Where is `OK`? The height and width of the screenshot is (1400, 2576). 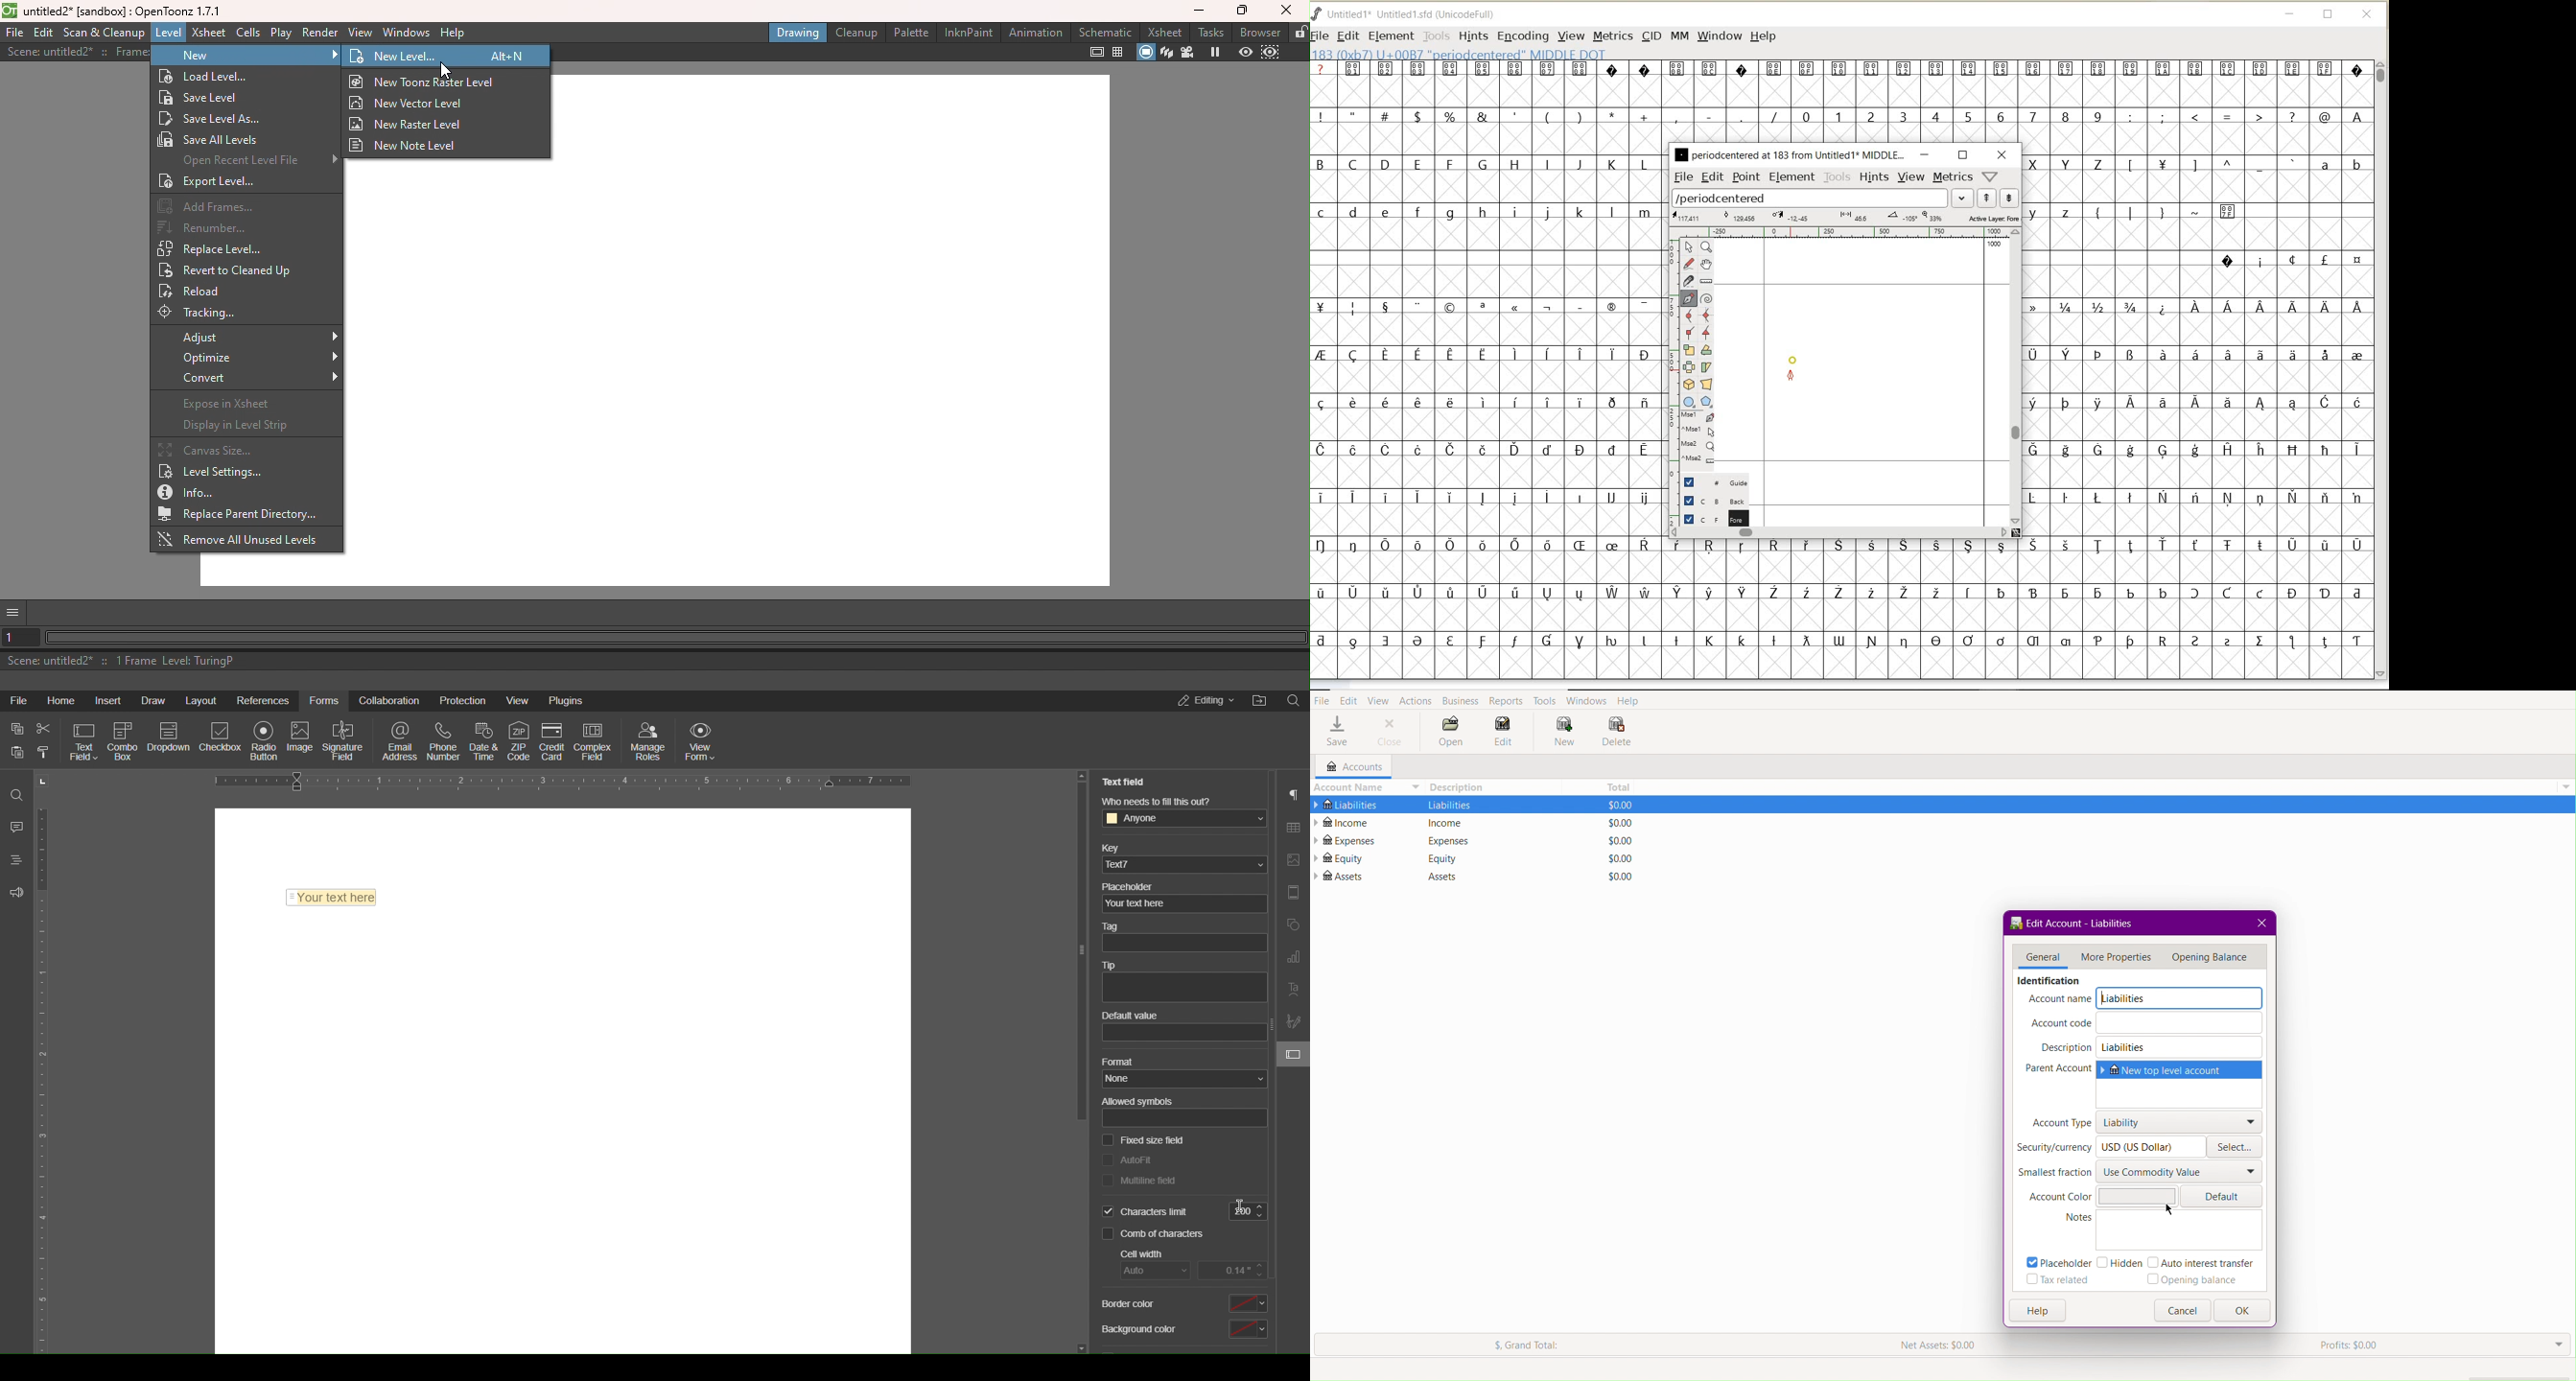
OK is located at coordinates (2242, 1311).